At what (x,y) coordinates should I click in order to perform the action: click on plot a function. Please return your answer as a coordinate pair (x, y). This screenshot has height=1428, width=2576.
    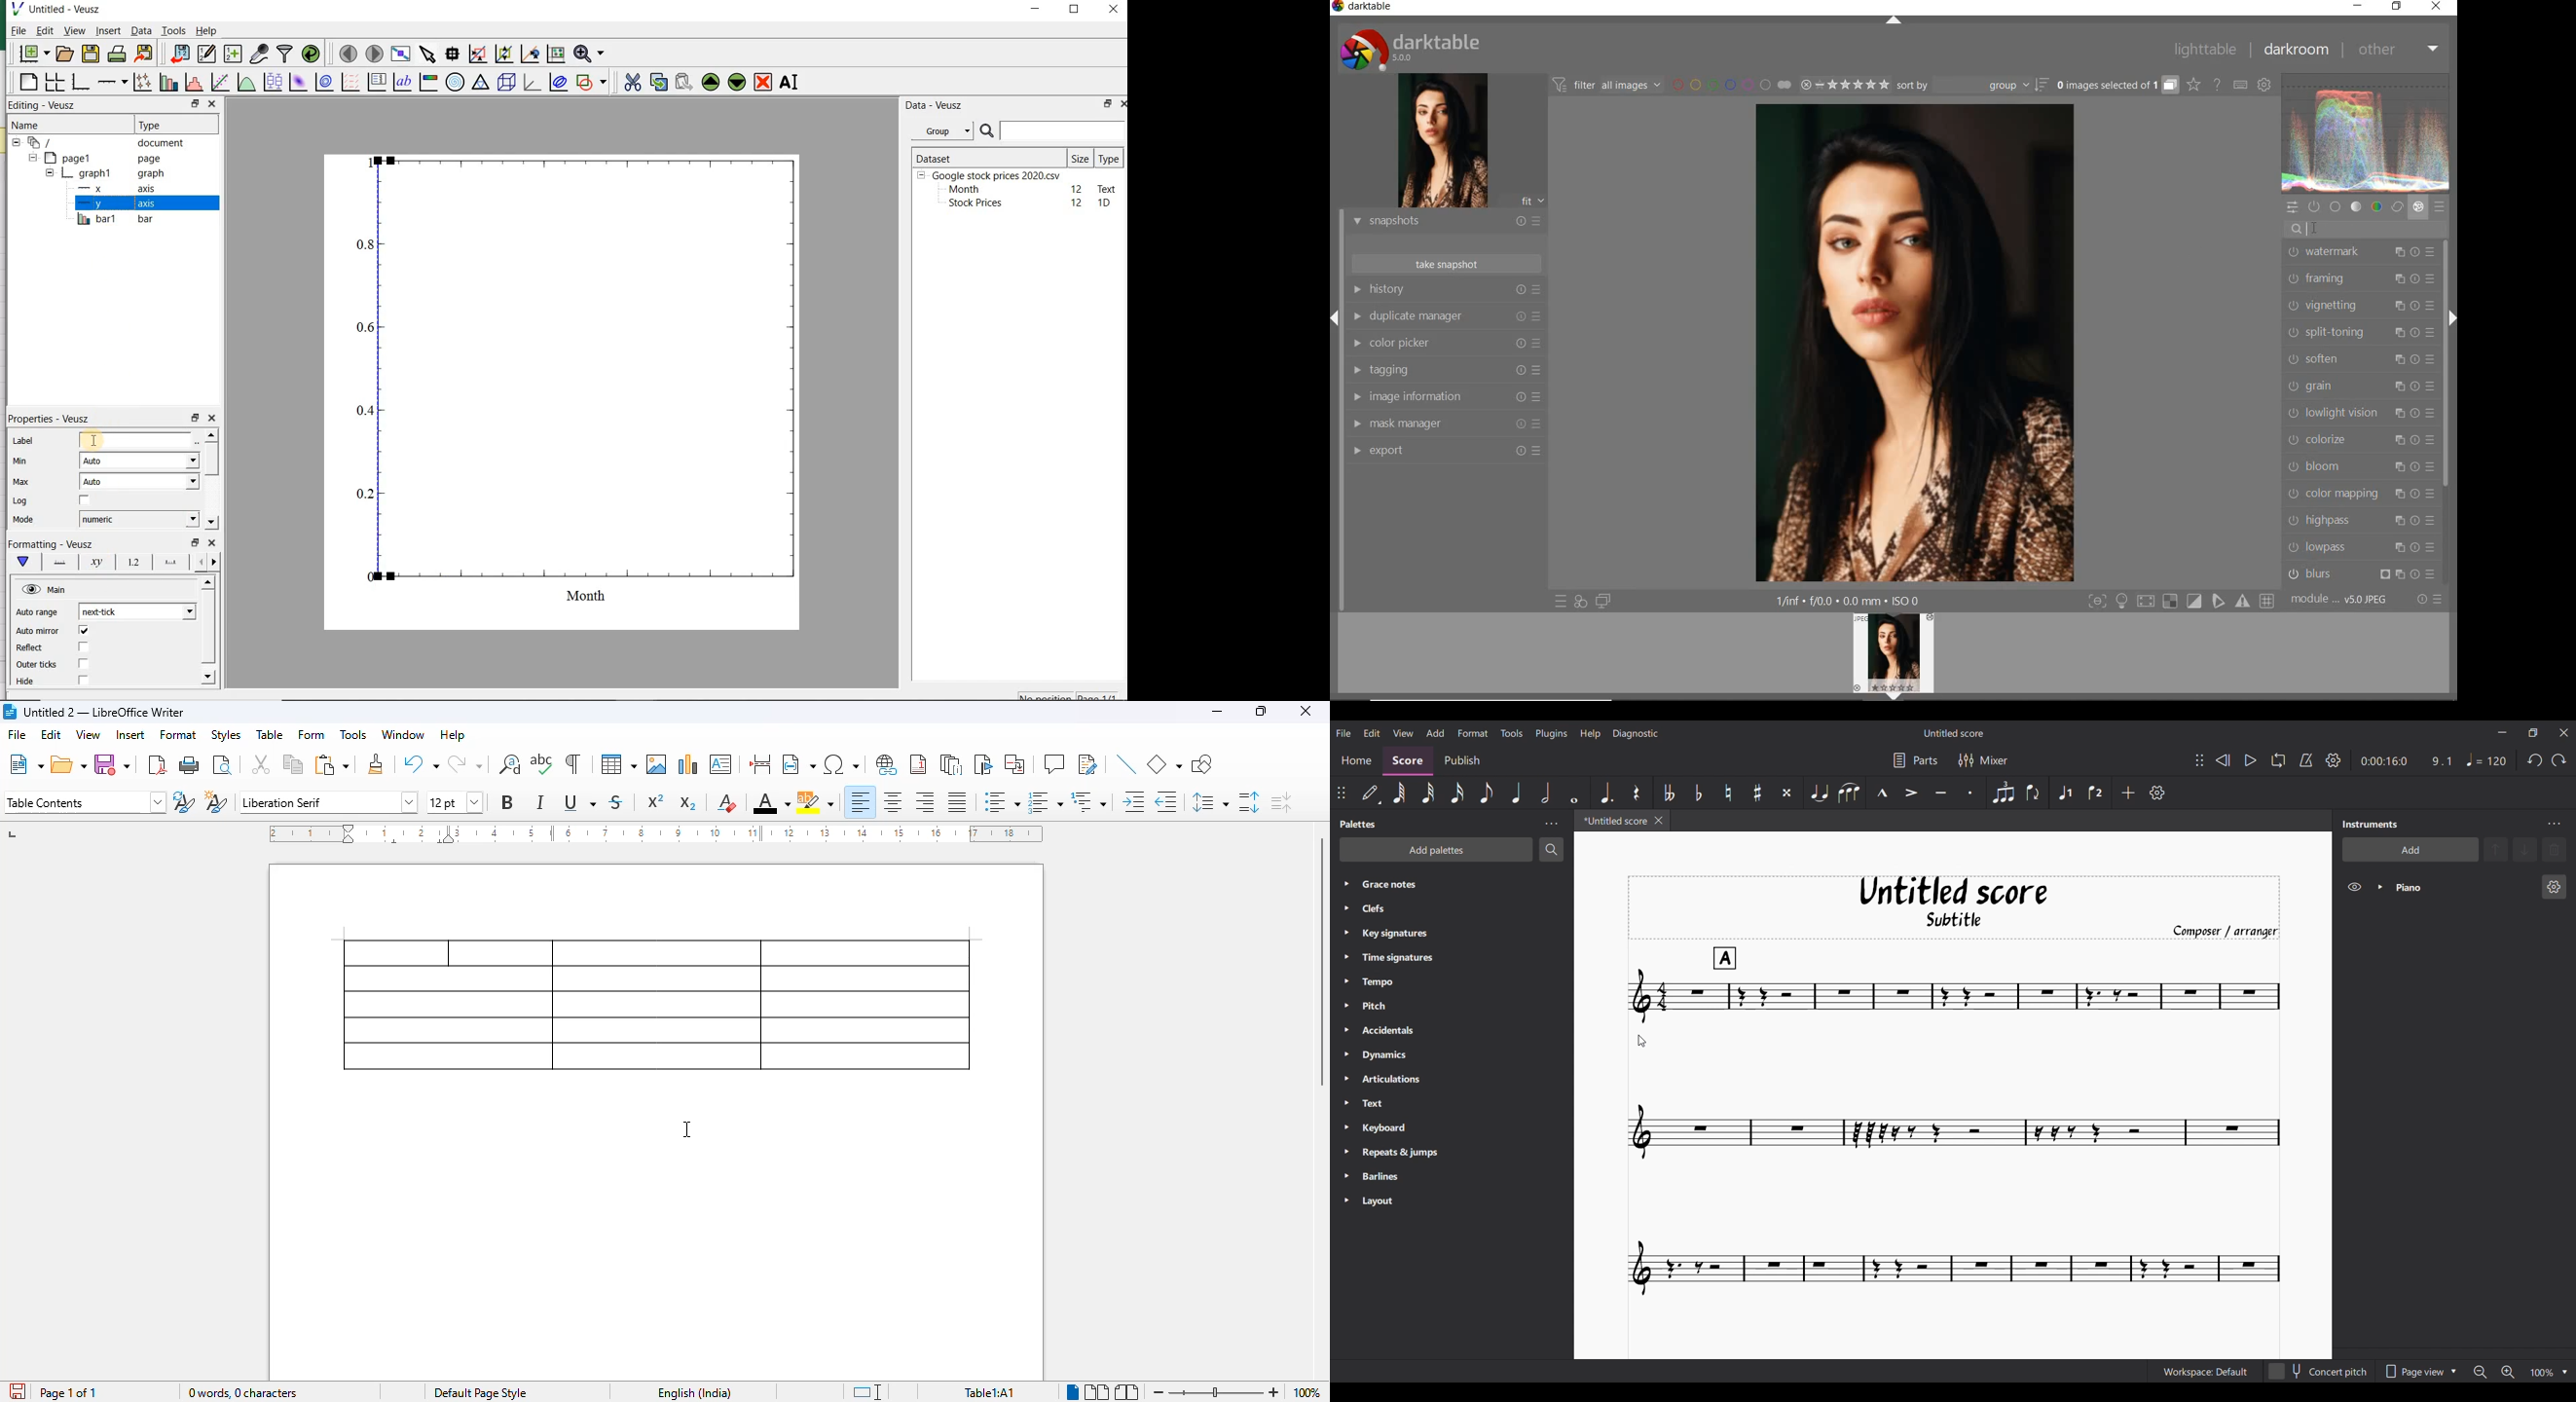
    Looking at the image, I should click on (245, 83).